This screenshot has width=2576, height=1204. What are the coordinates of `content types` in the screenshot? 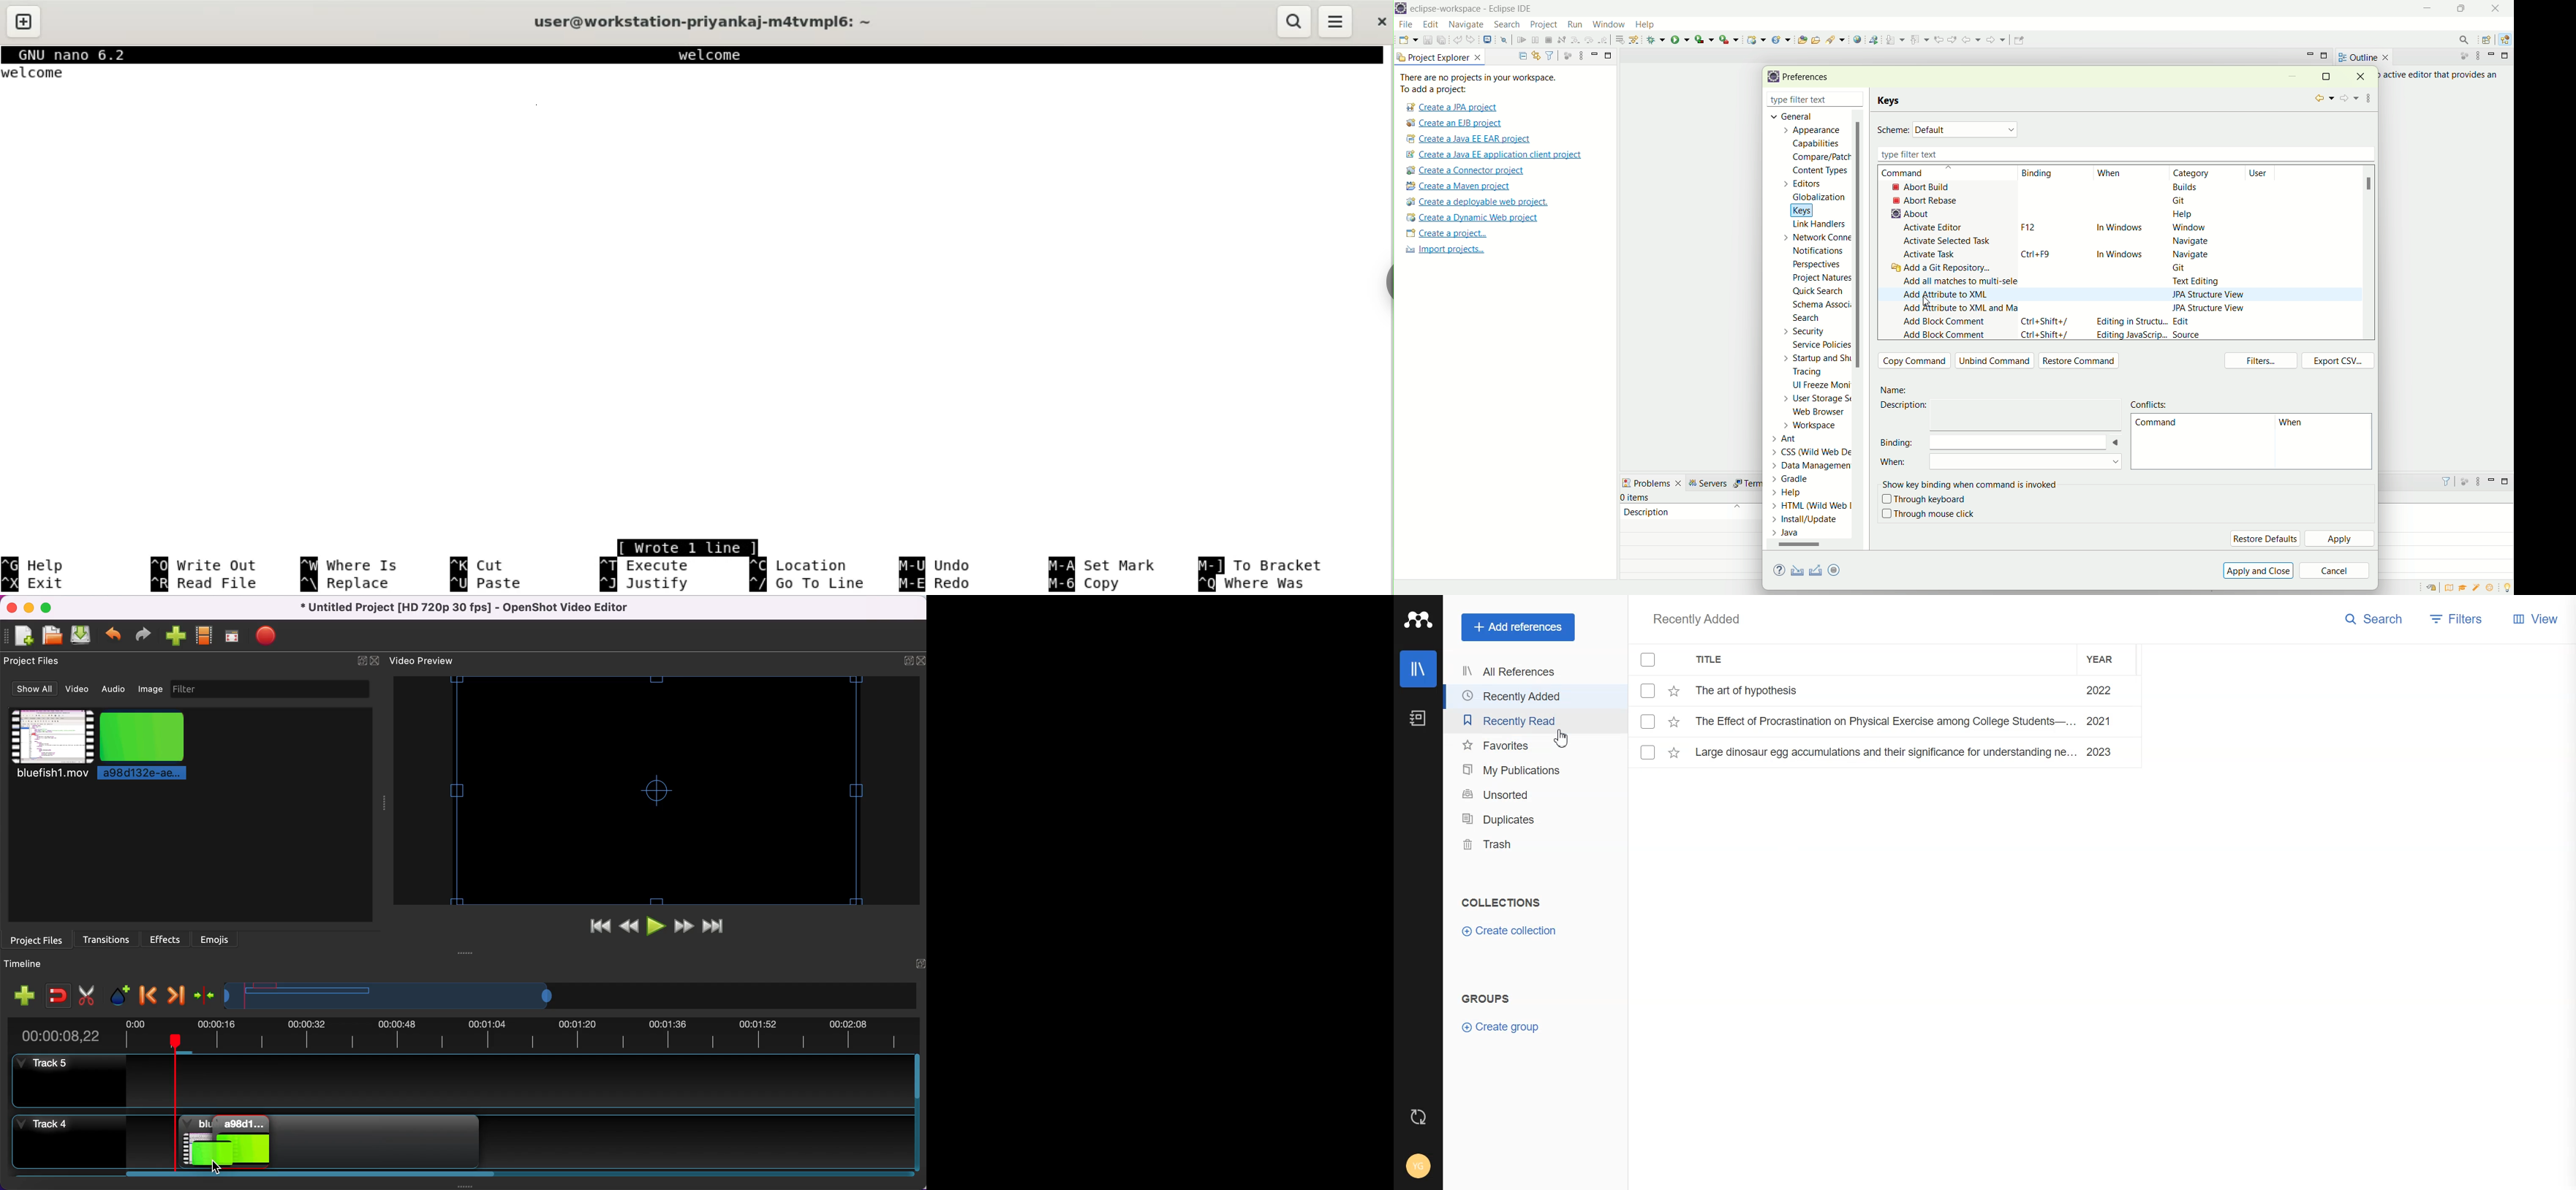 It's located at (1817, 171).